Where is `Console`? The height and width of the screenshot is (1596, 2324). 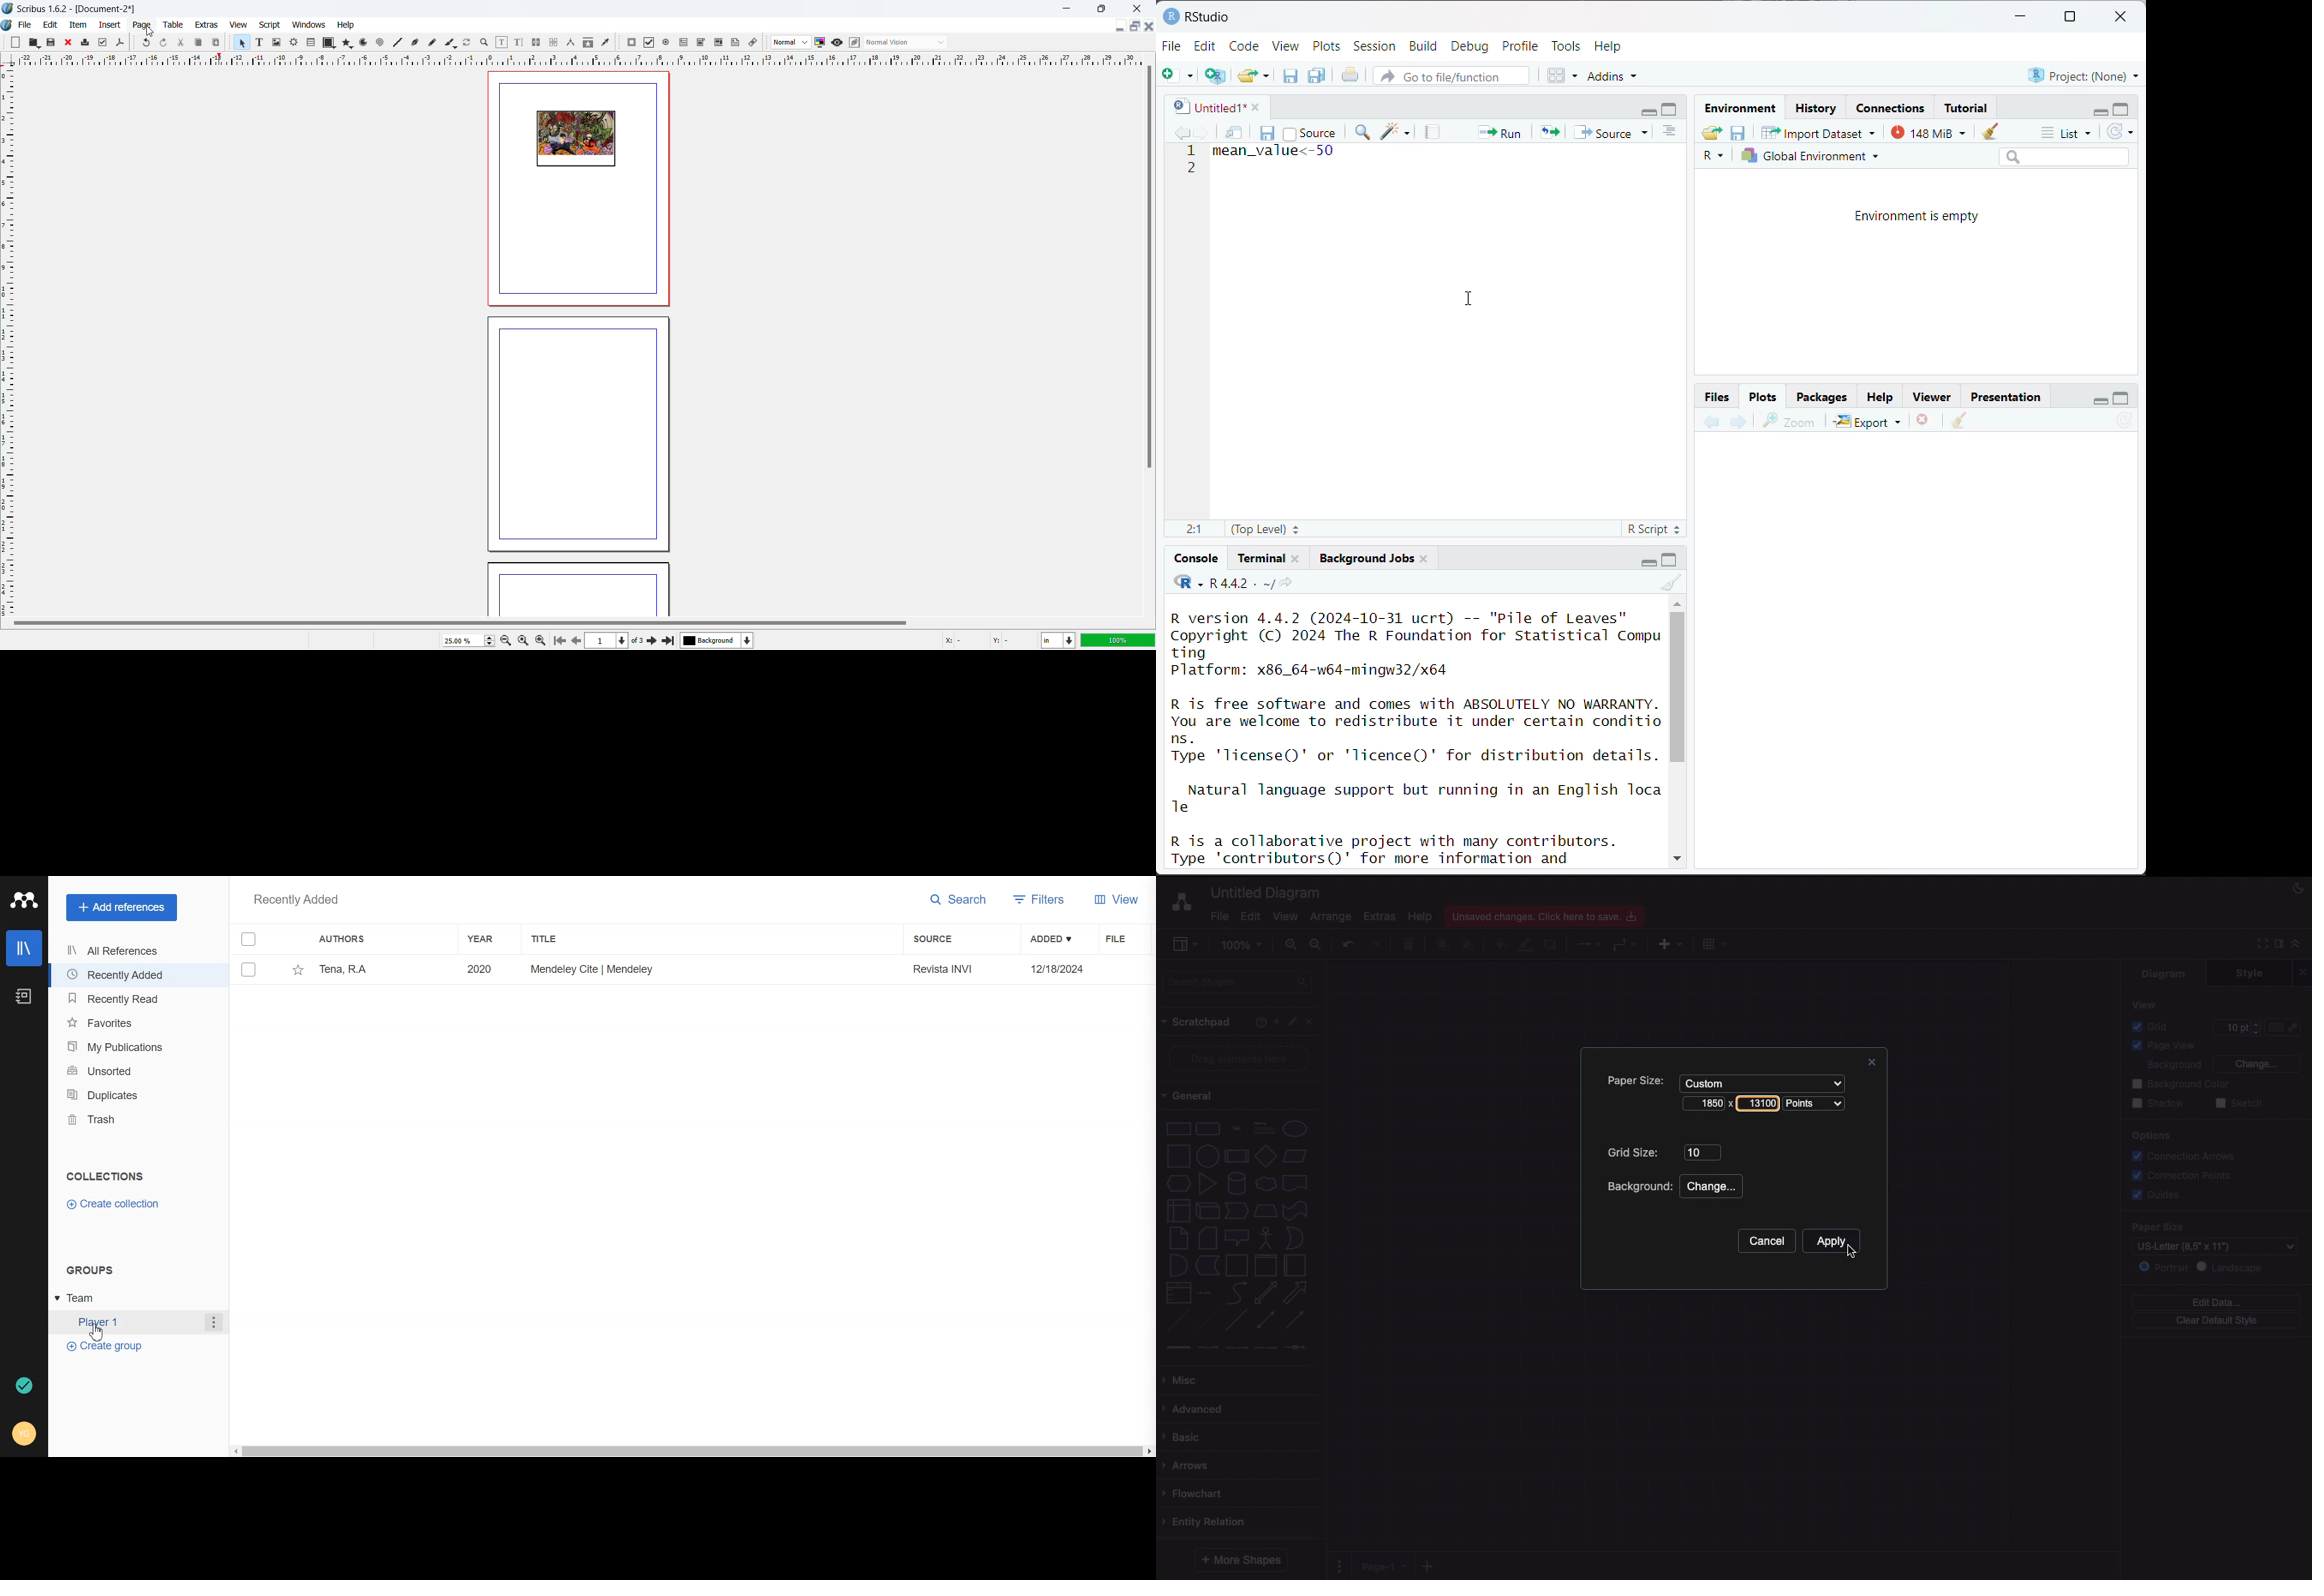 Console is located at coordinates (1197, 558).